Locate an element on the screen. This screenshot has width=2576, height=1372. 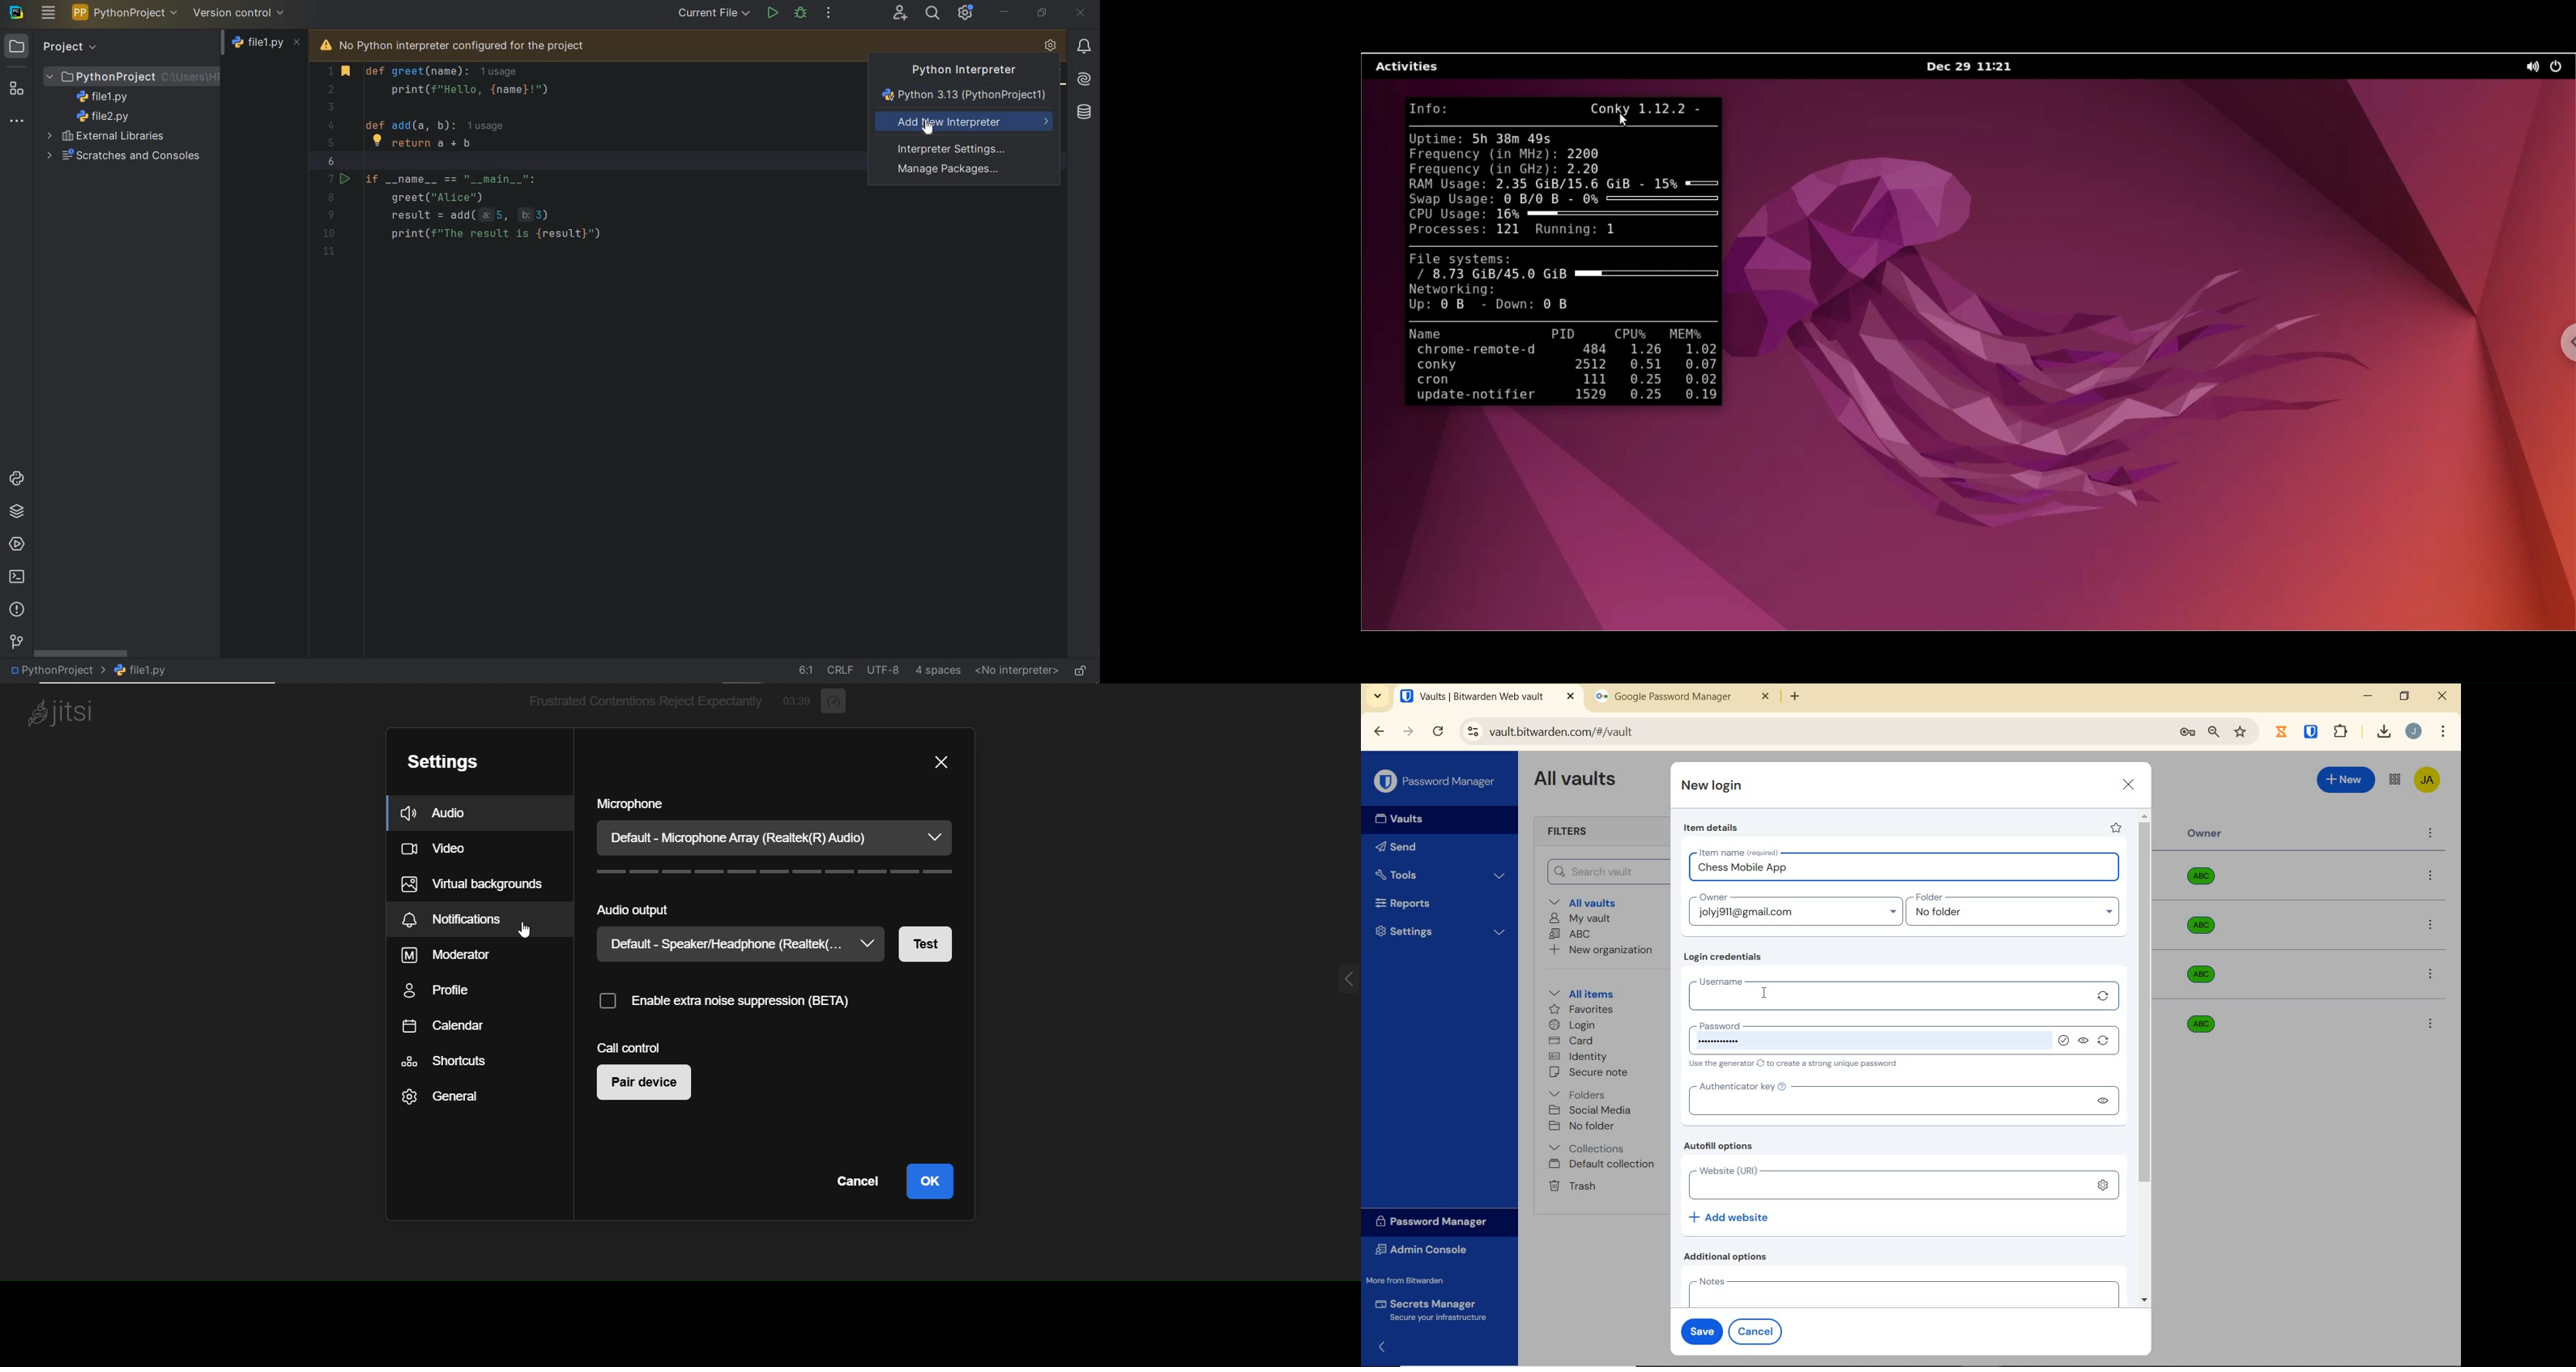
extensions is located at coordinates (2312, 731).